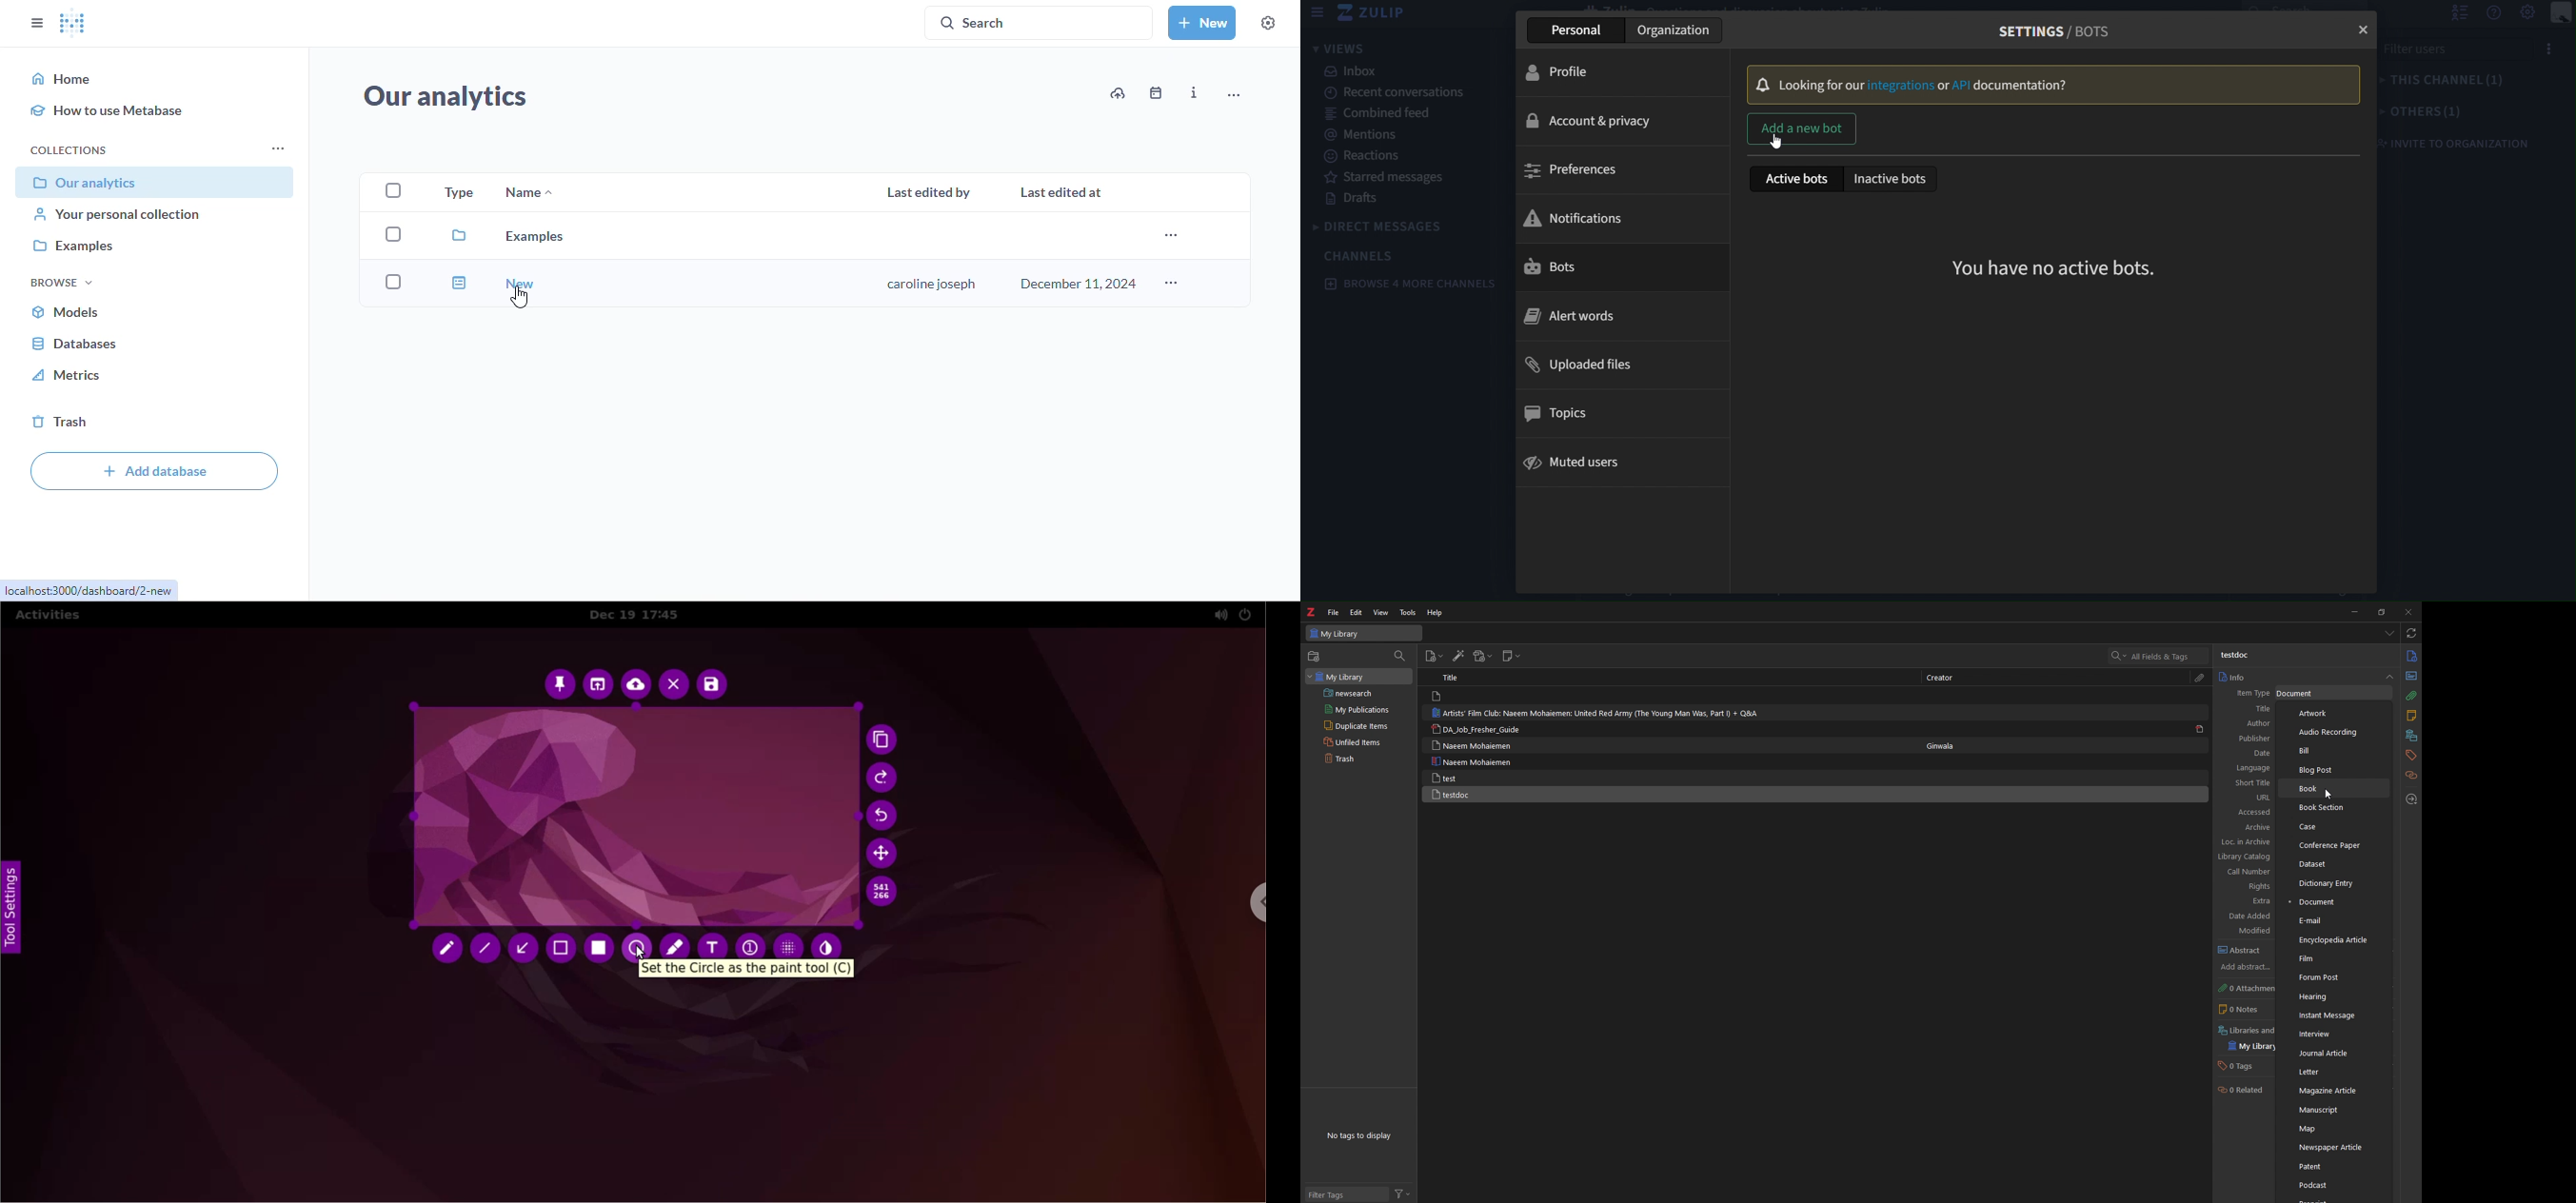  Describe the element at coordinates (2202, 729) in the screenshot. I see `pdf` at that location.